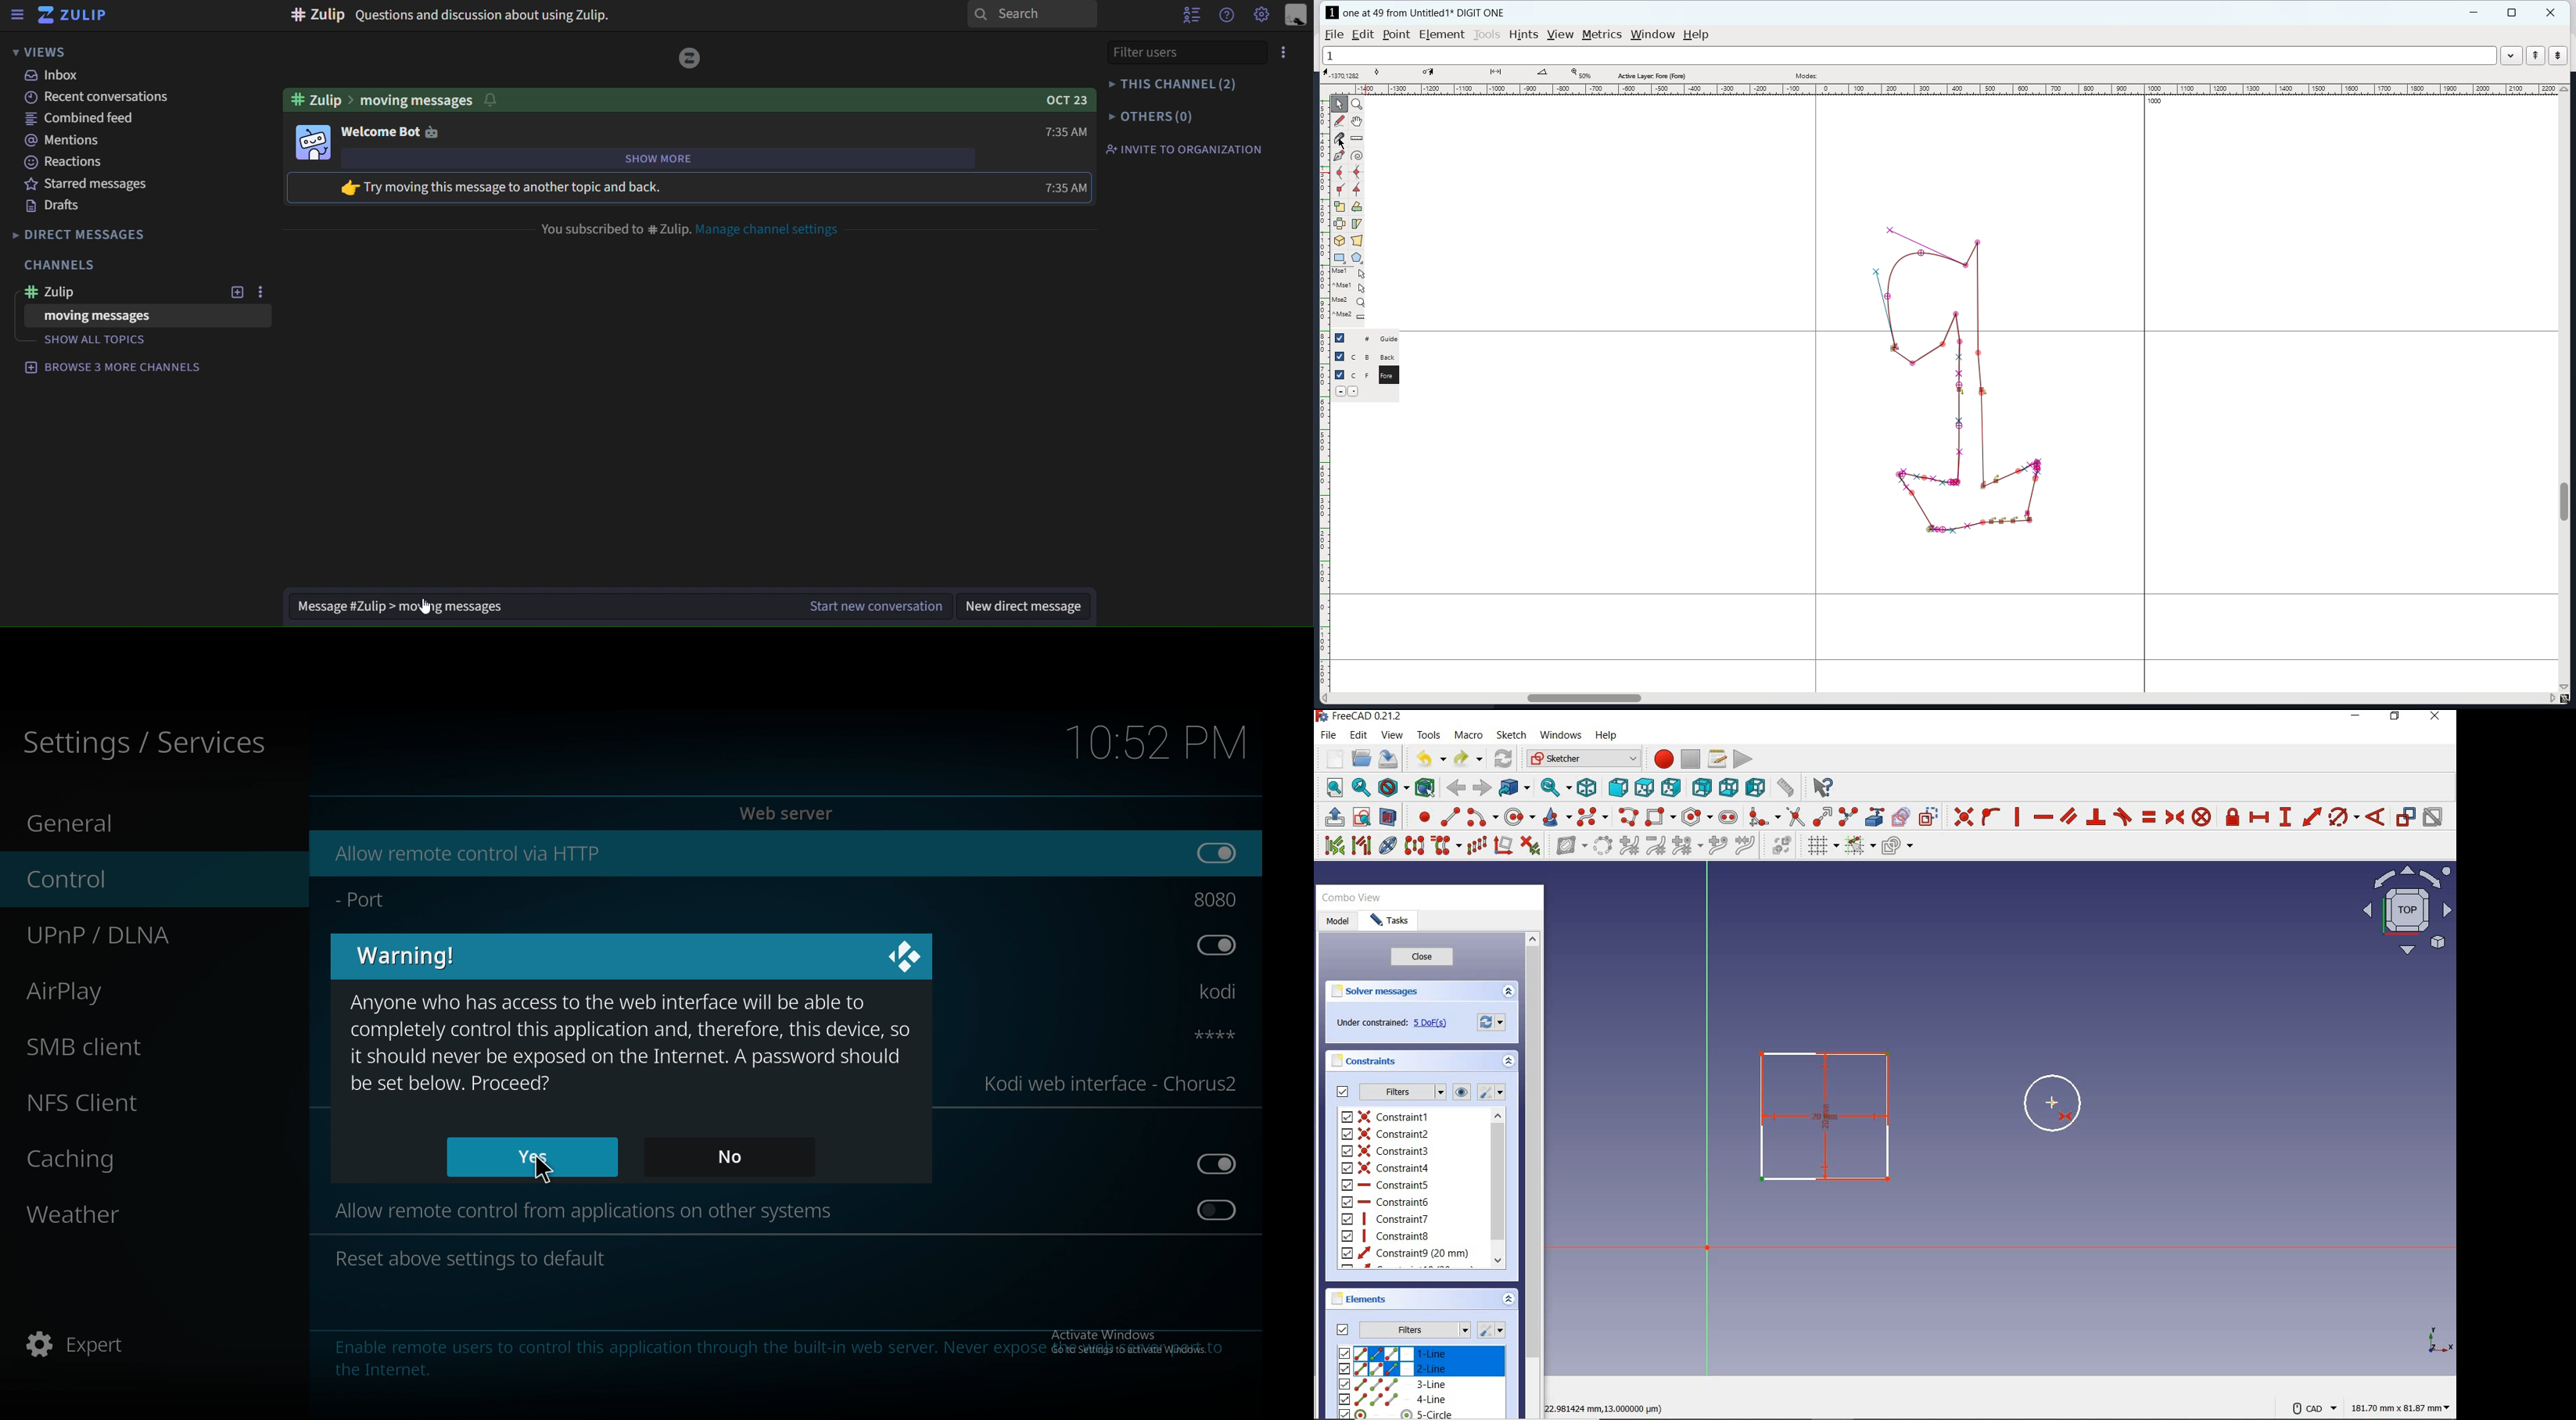  What do you see at coordinates (1334, 35) in the screenshot?
I see `file` at bounding box center [1334, 35].